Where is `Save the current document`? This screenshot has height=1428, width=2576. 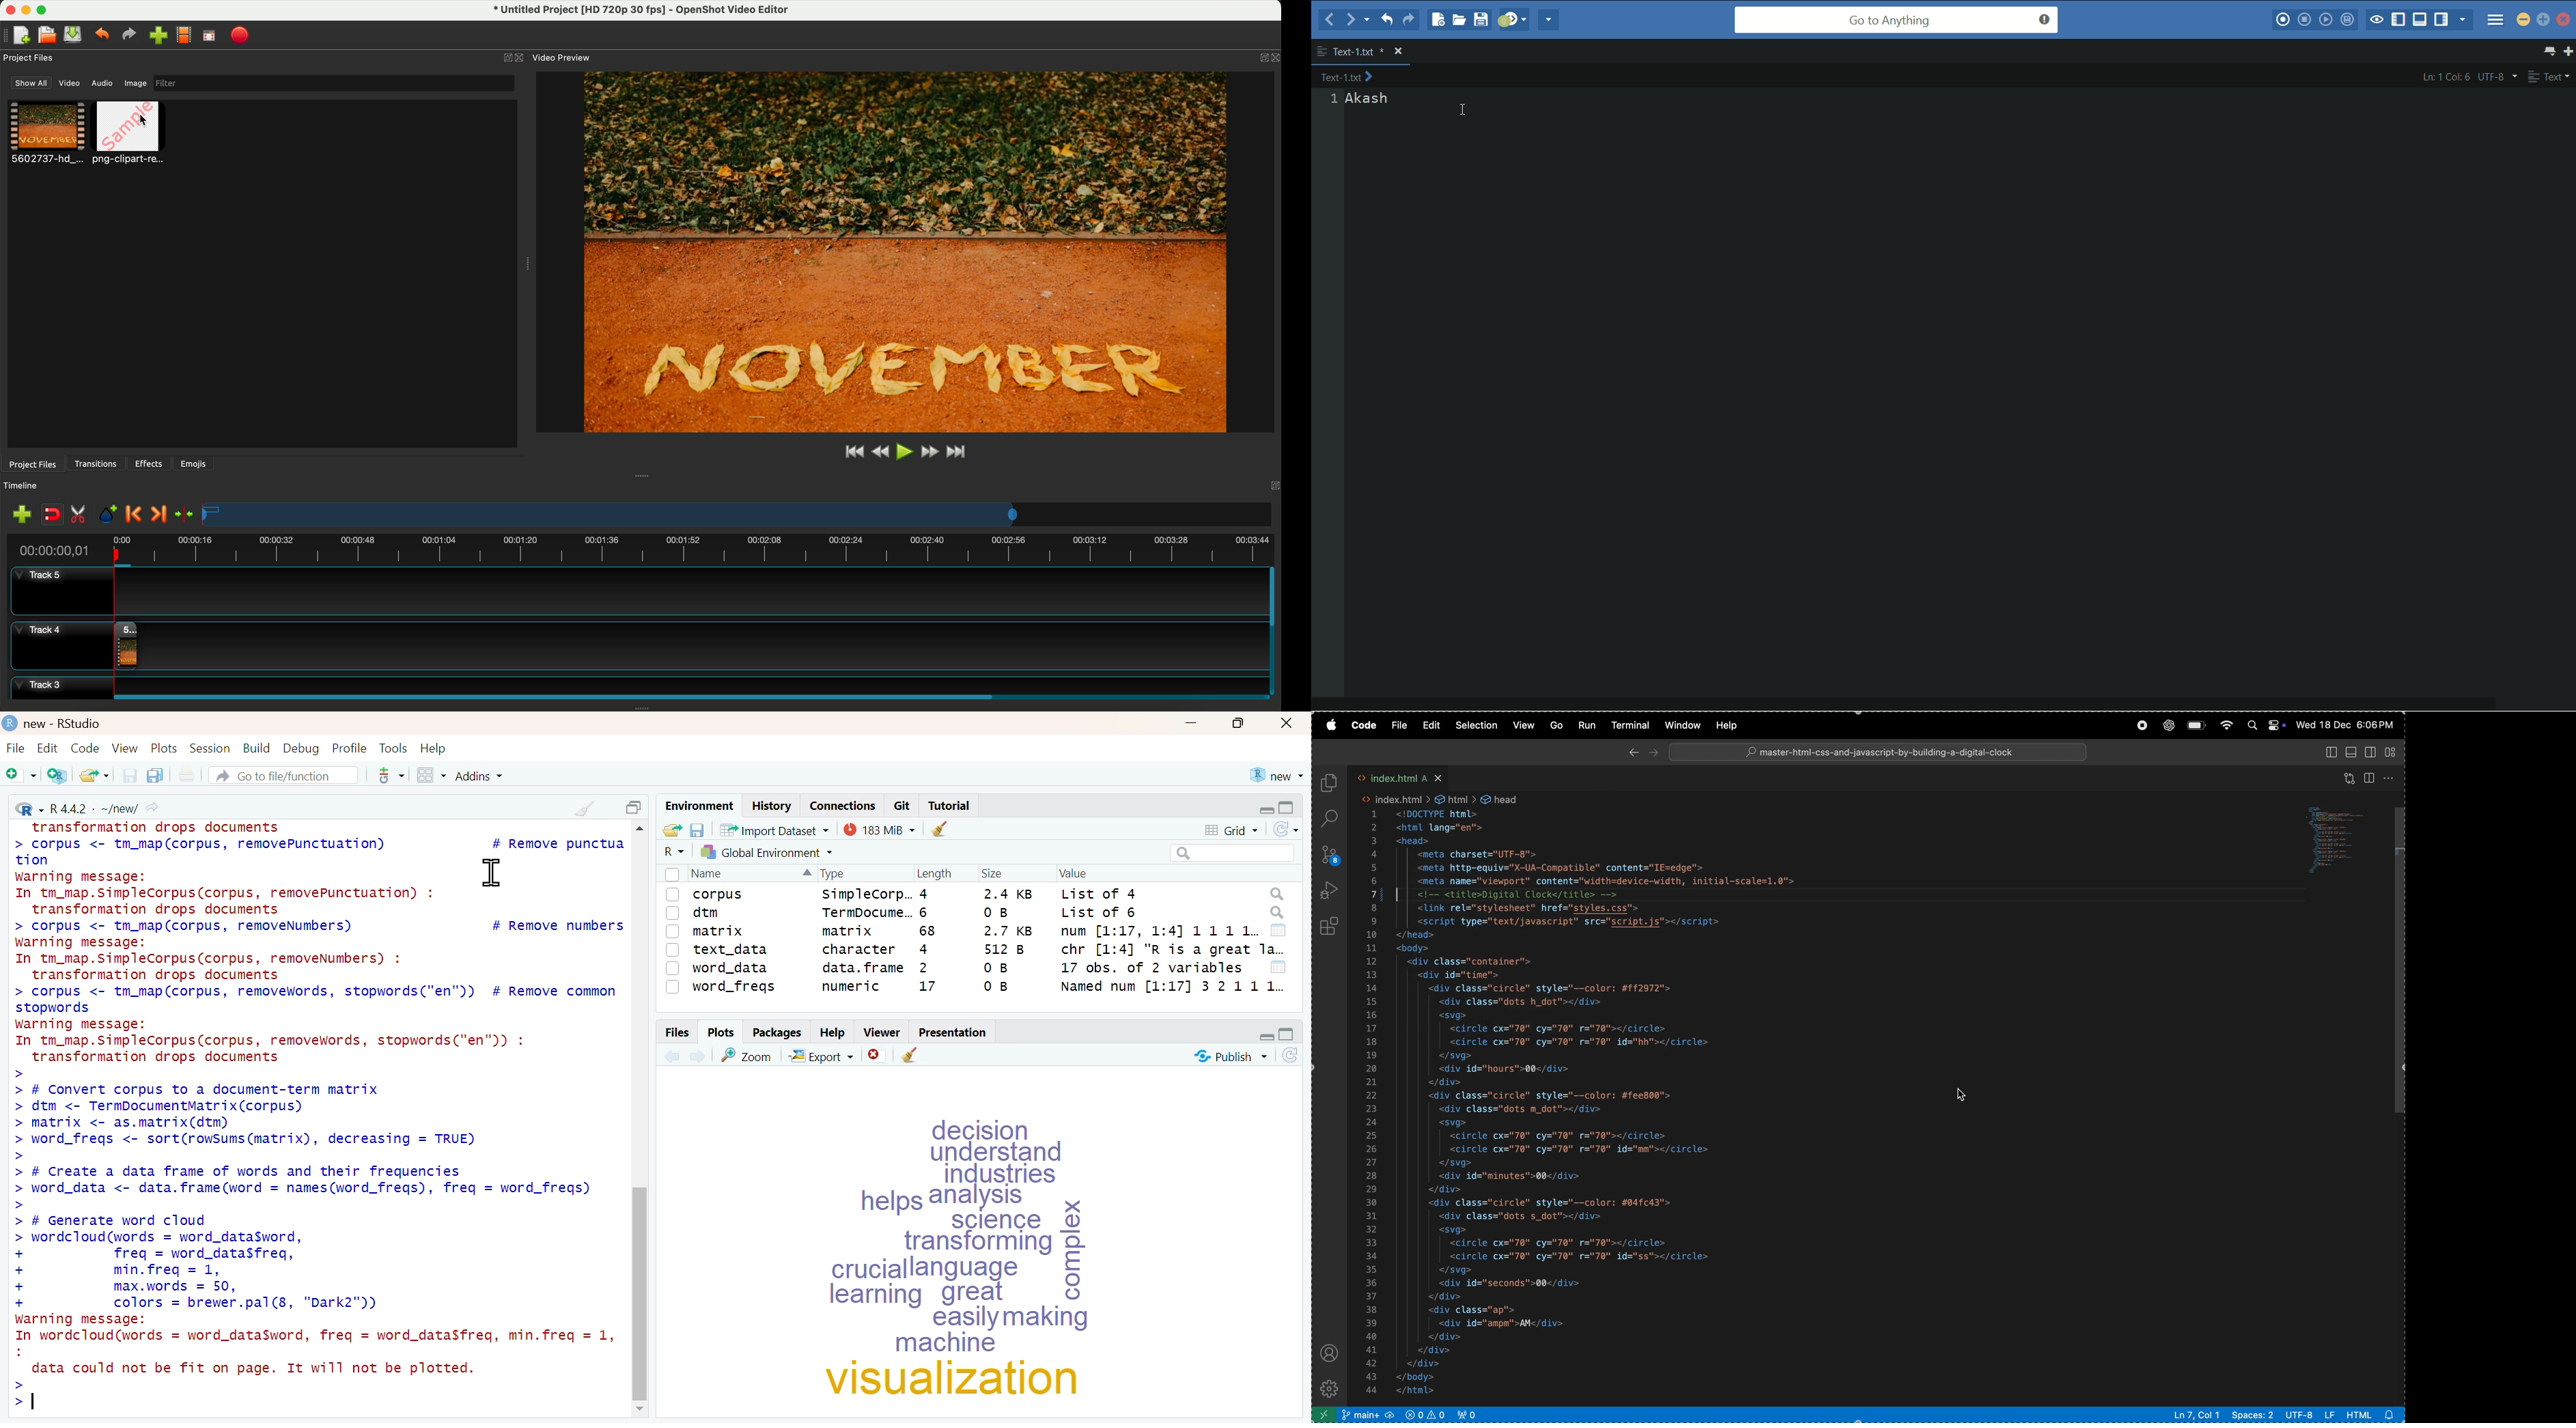 Save the current document is located at coordinates (130, 775).